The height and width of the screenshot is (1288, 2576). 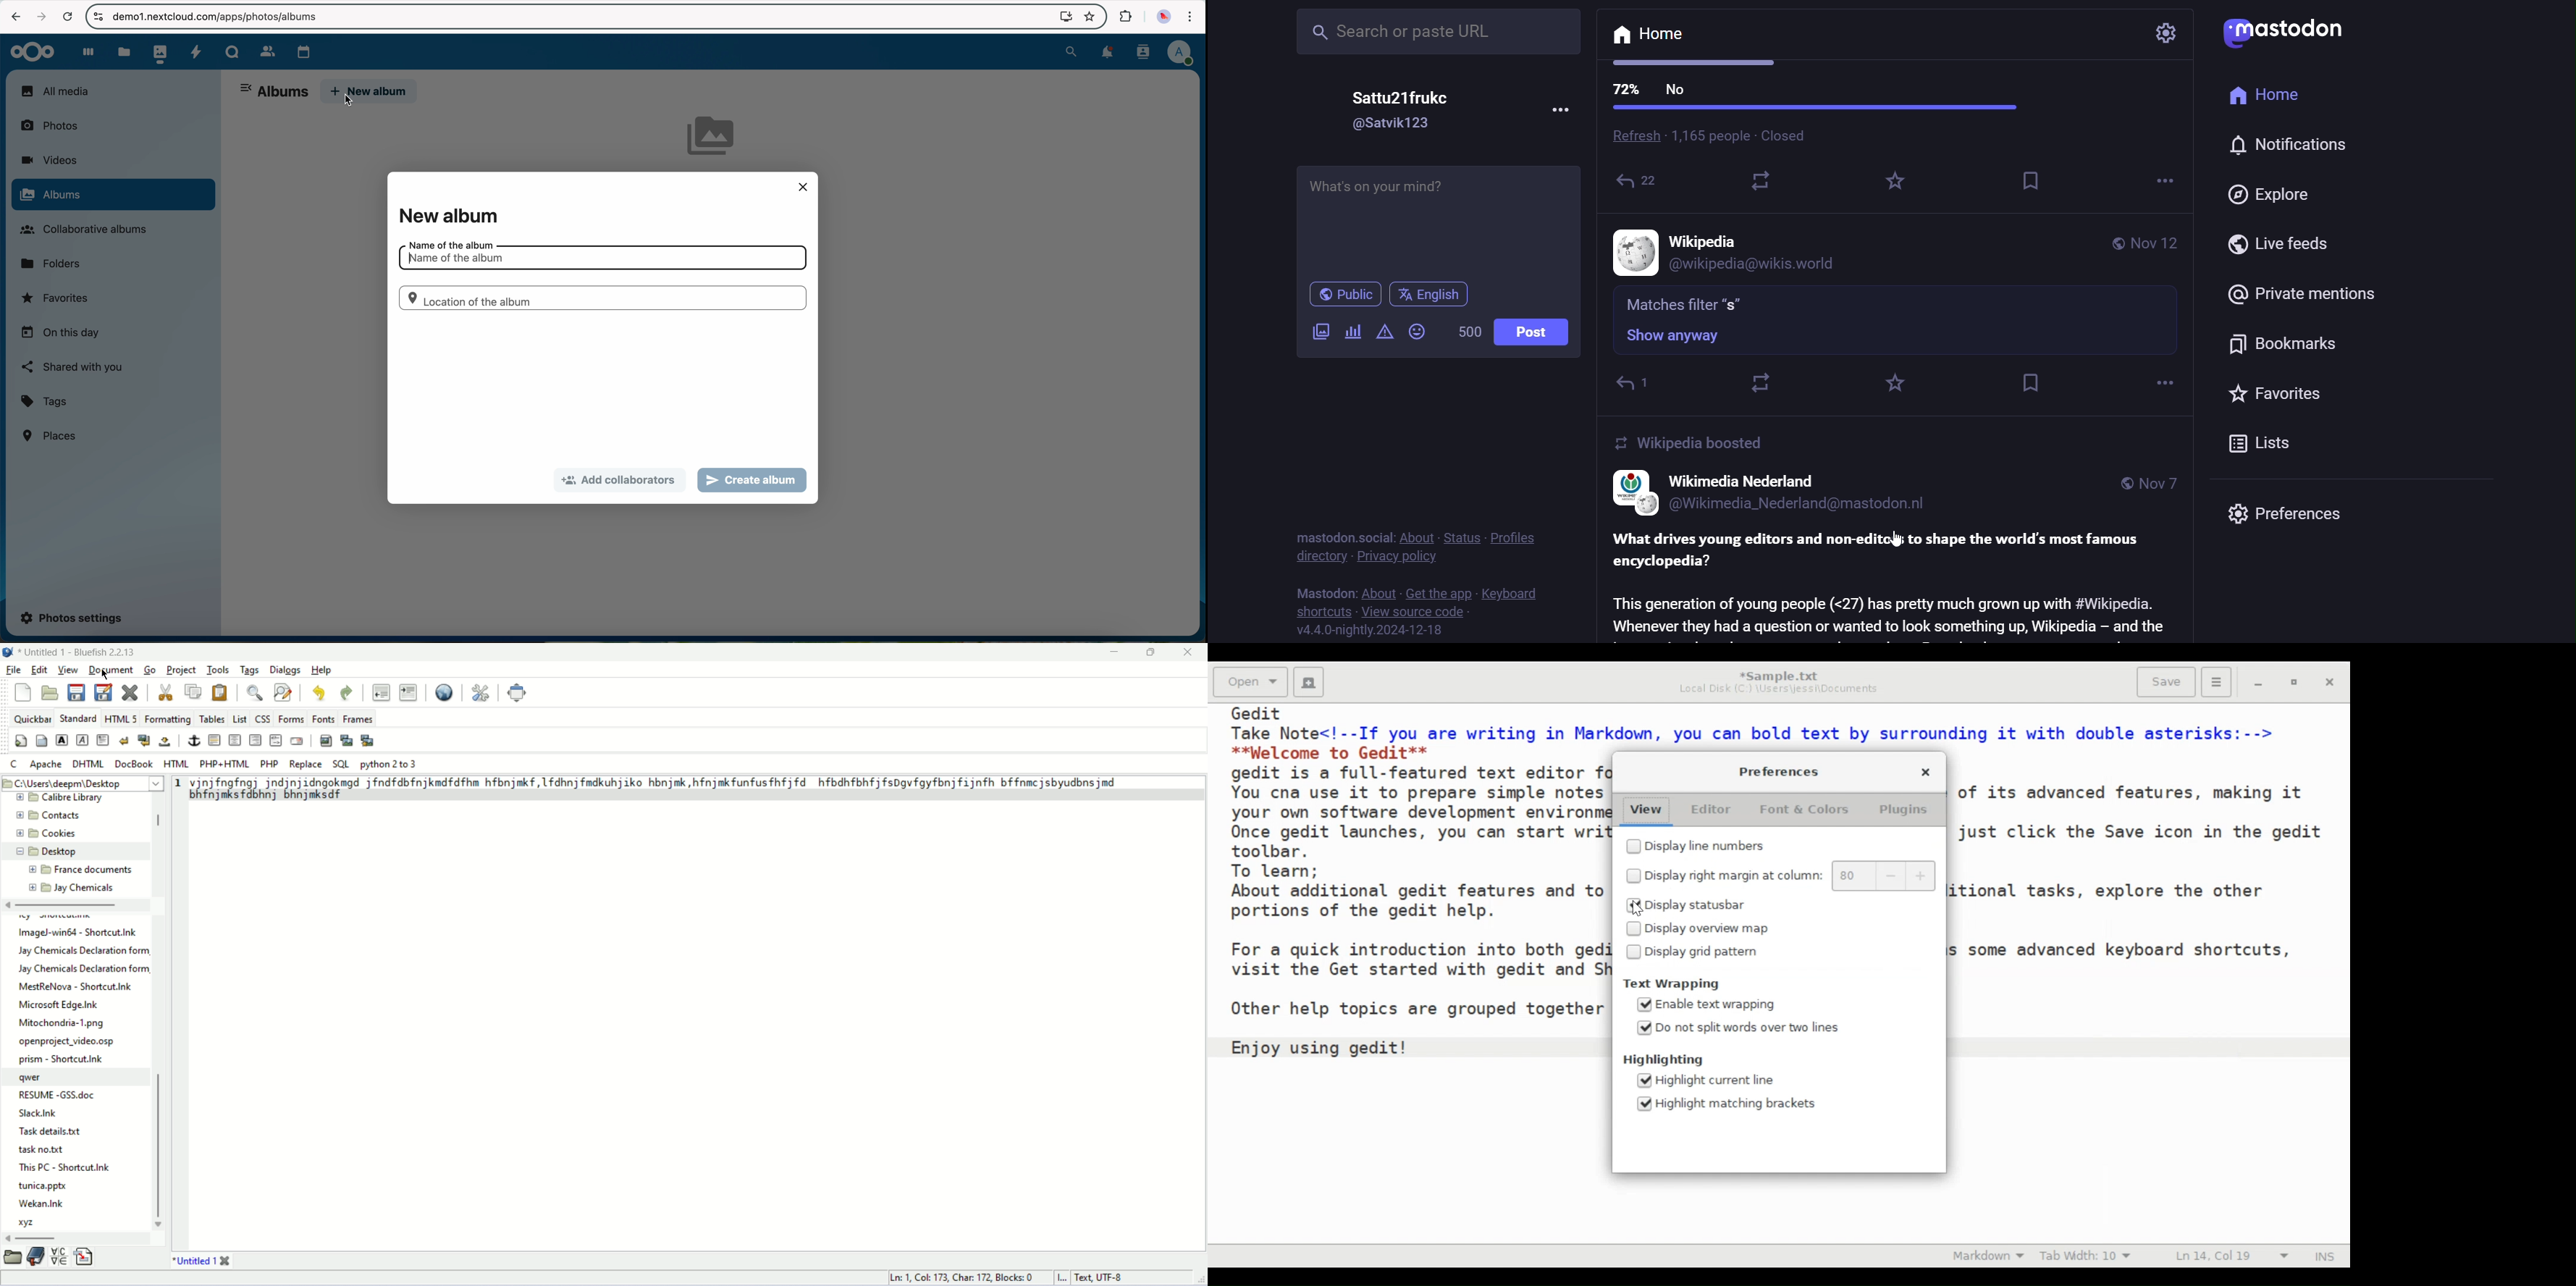 What do you see at coordinates (15, 1258) in the screenshot?
I see `browse file` at bounding box center [15, 1258].